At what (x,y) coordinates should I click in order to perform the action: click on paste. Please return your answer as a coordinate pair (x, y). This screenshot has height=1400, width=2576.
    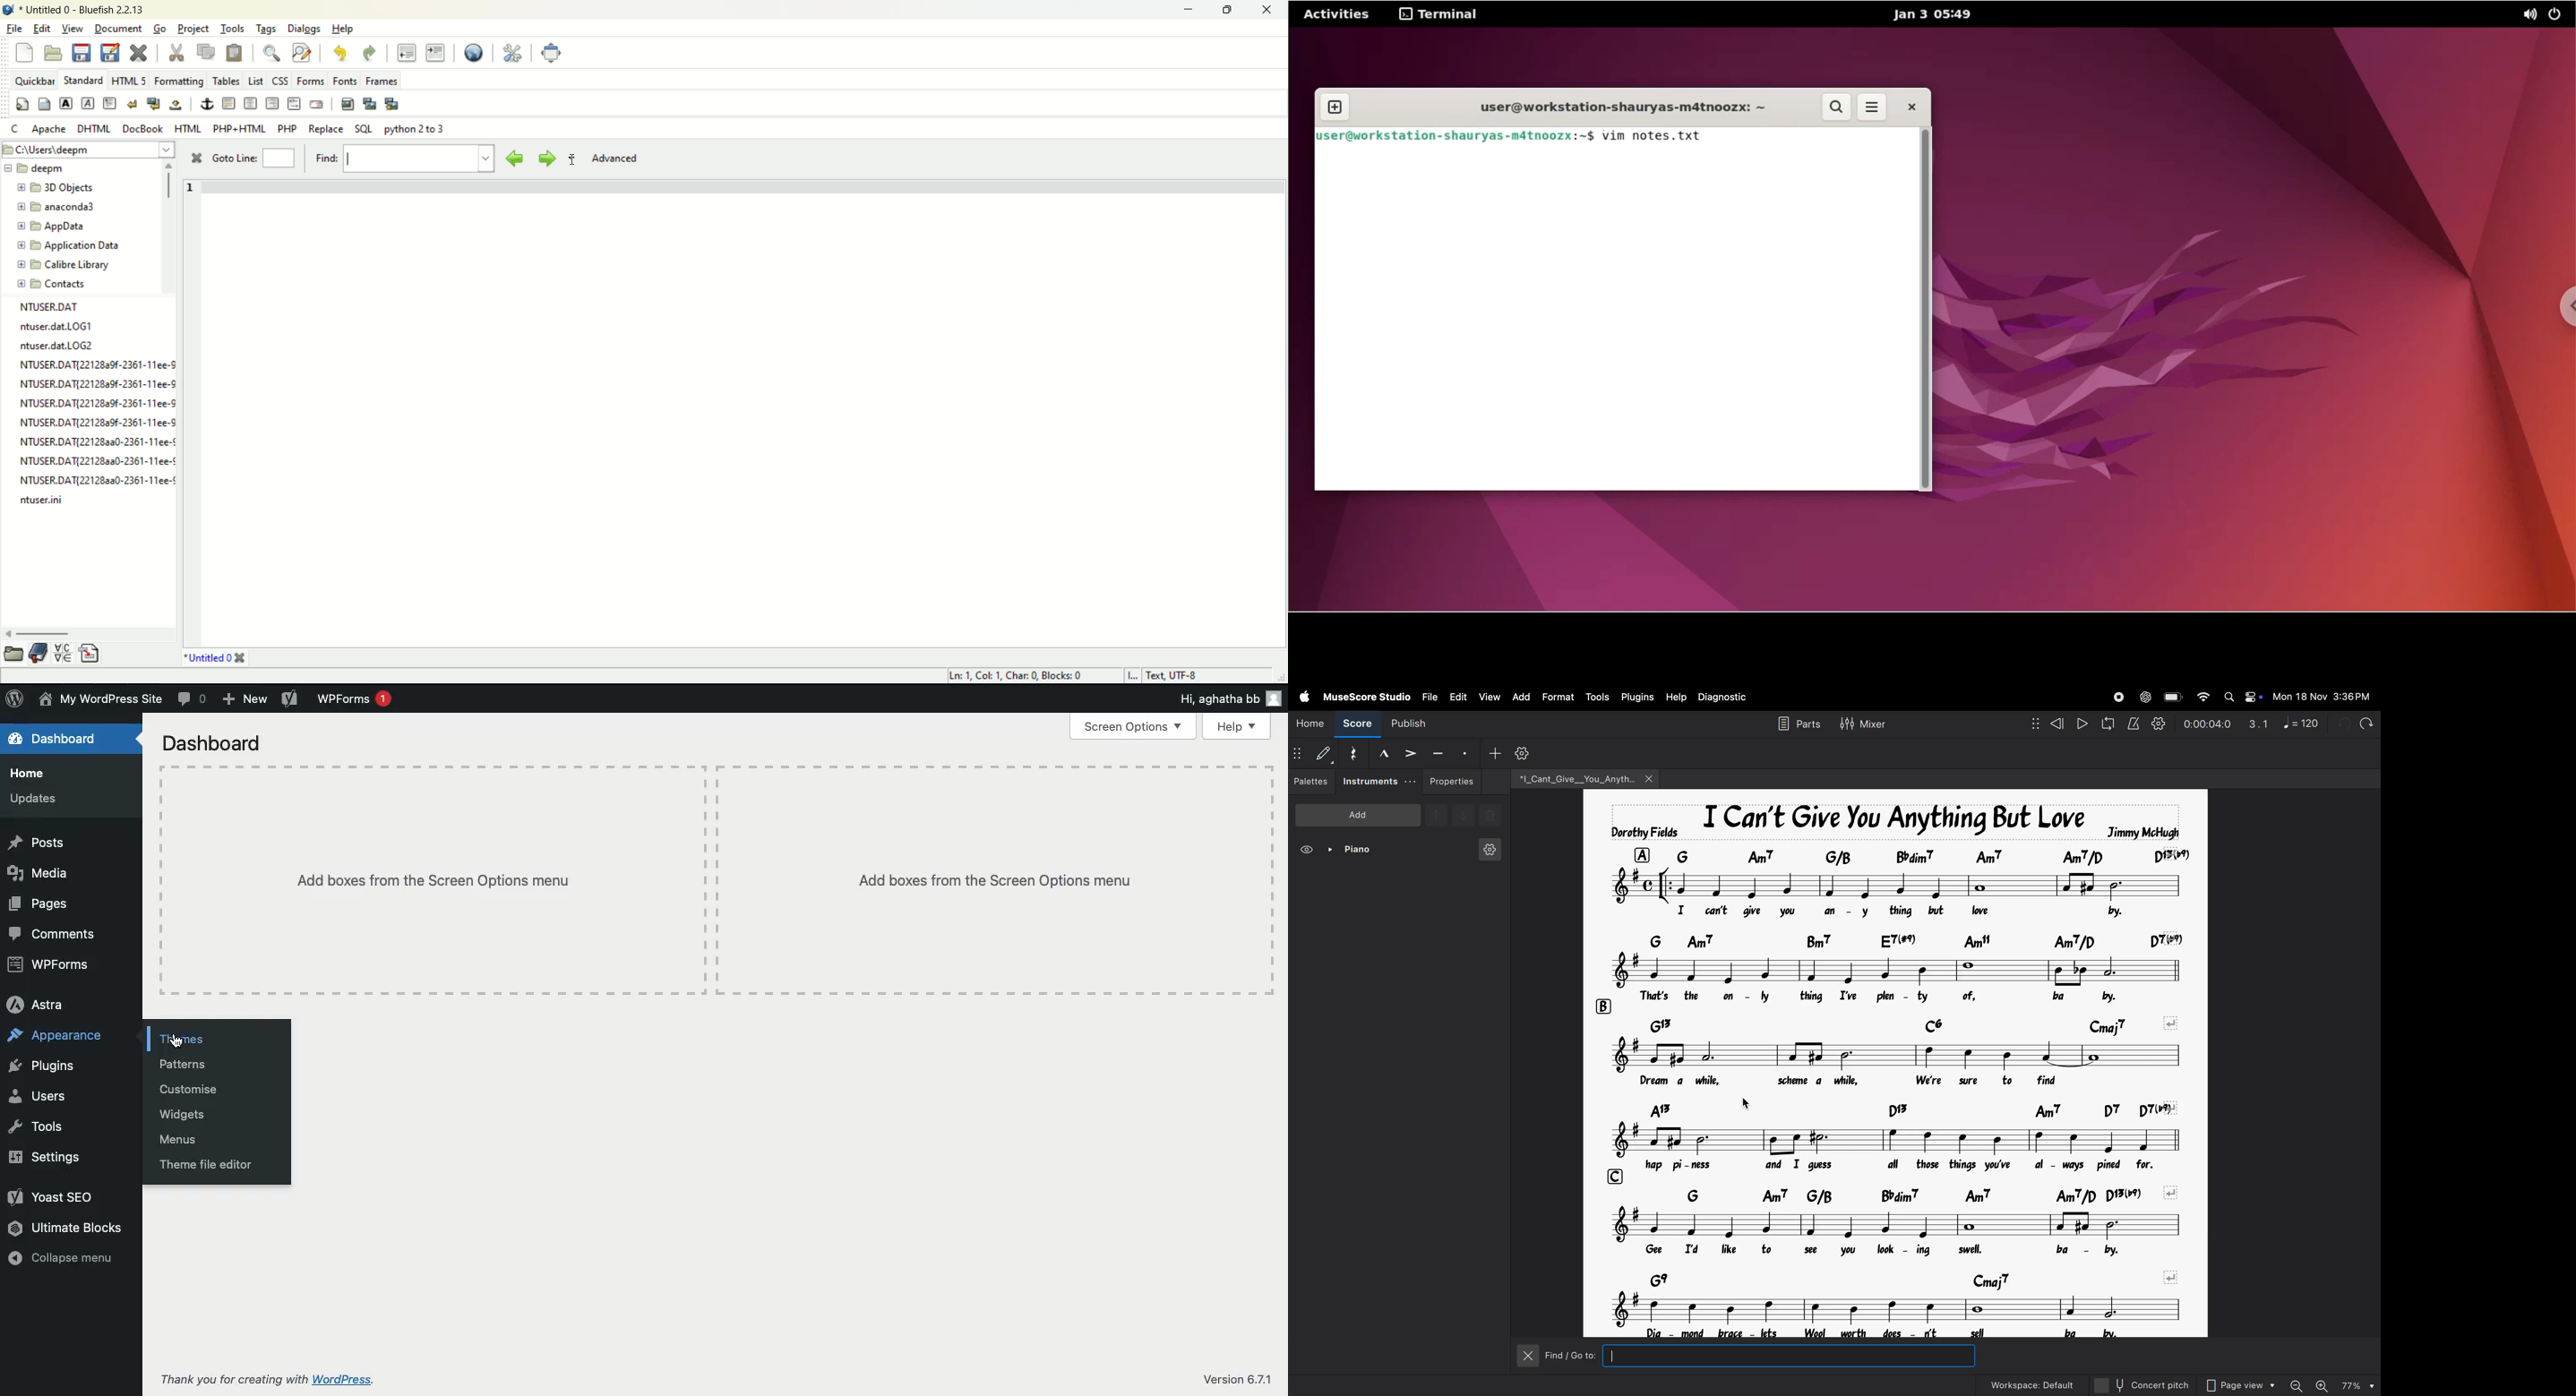
    Looking at the image, I should click on (234, 52).